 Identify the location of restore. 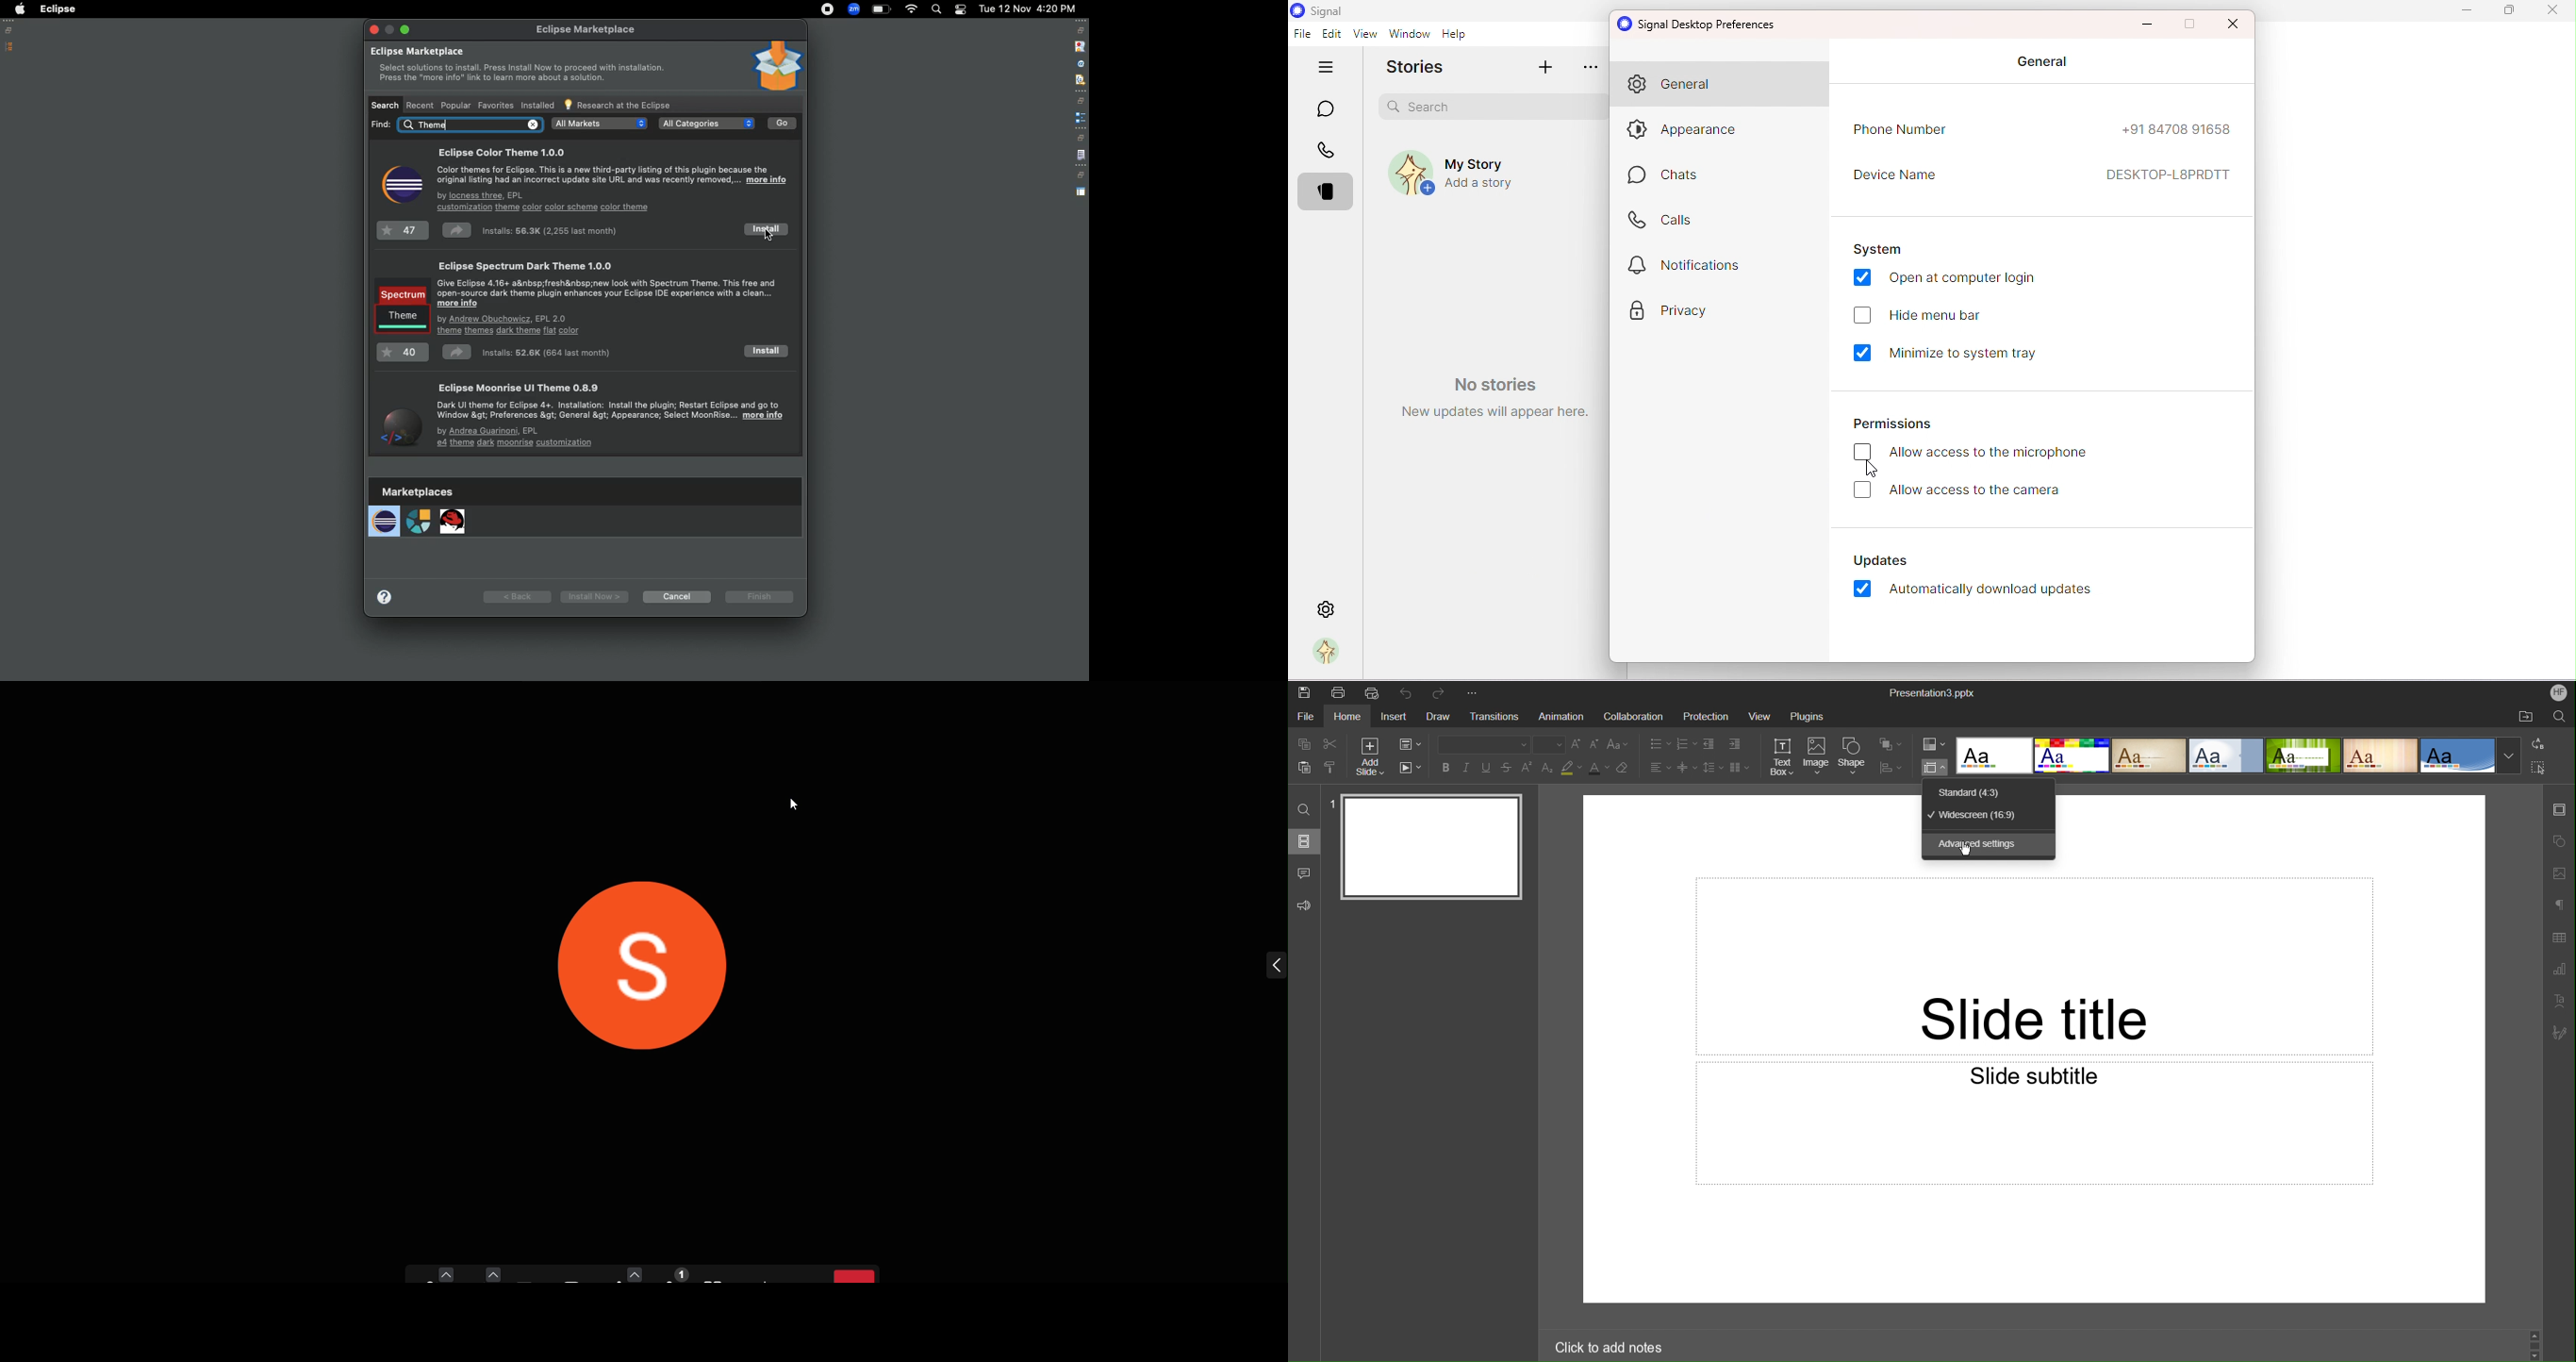
(1082, 101).